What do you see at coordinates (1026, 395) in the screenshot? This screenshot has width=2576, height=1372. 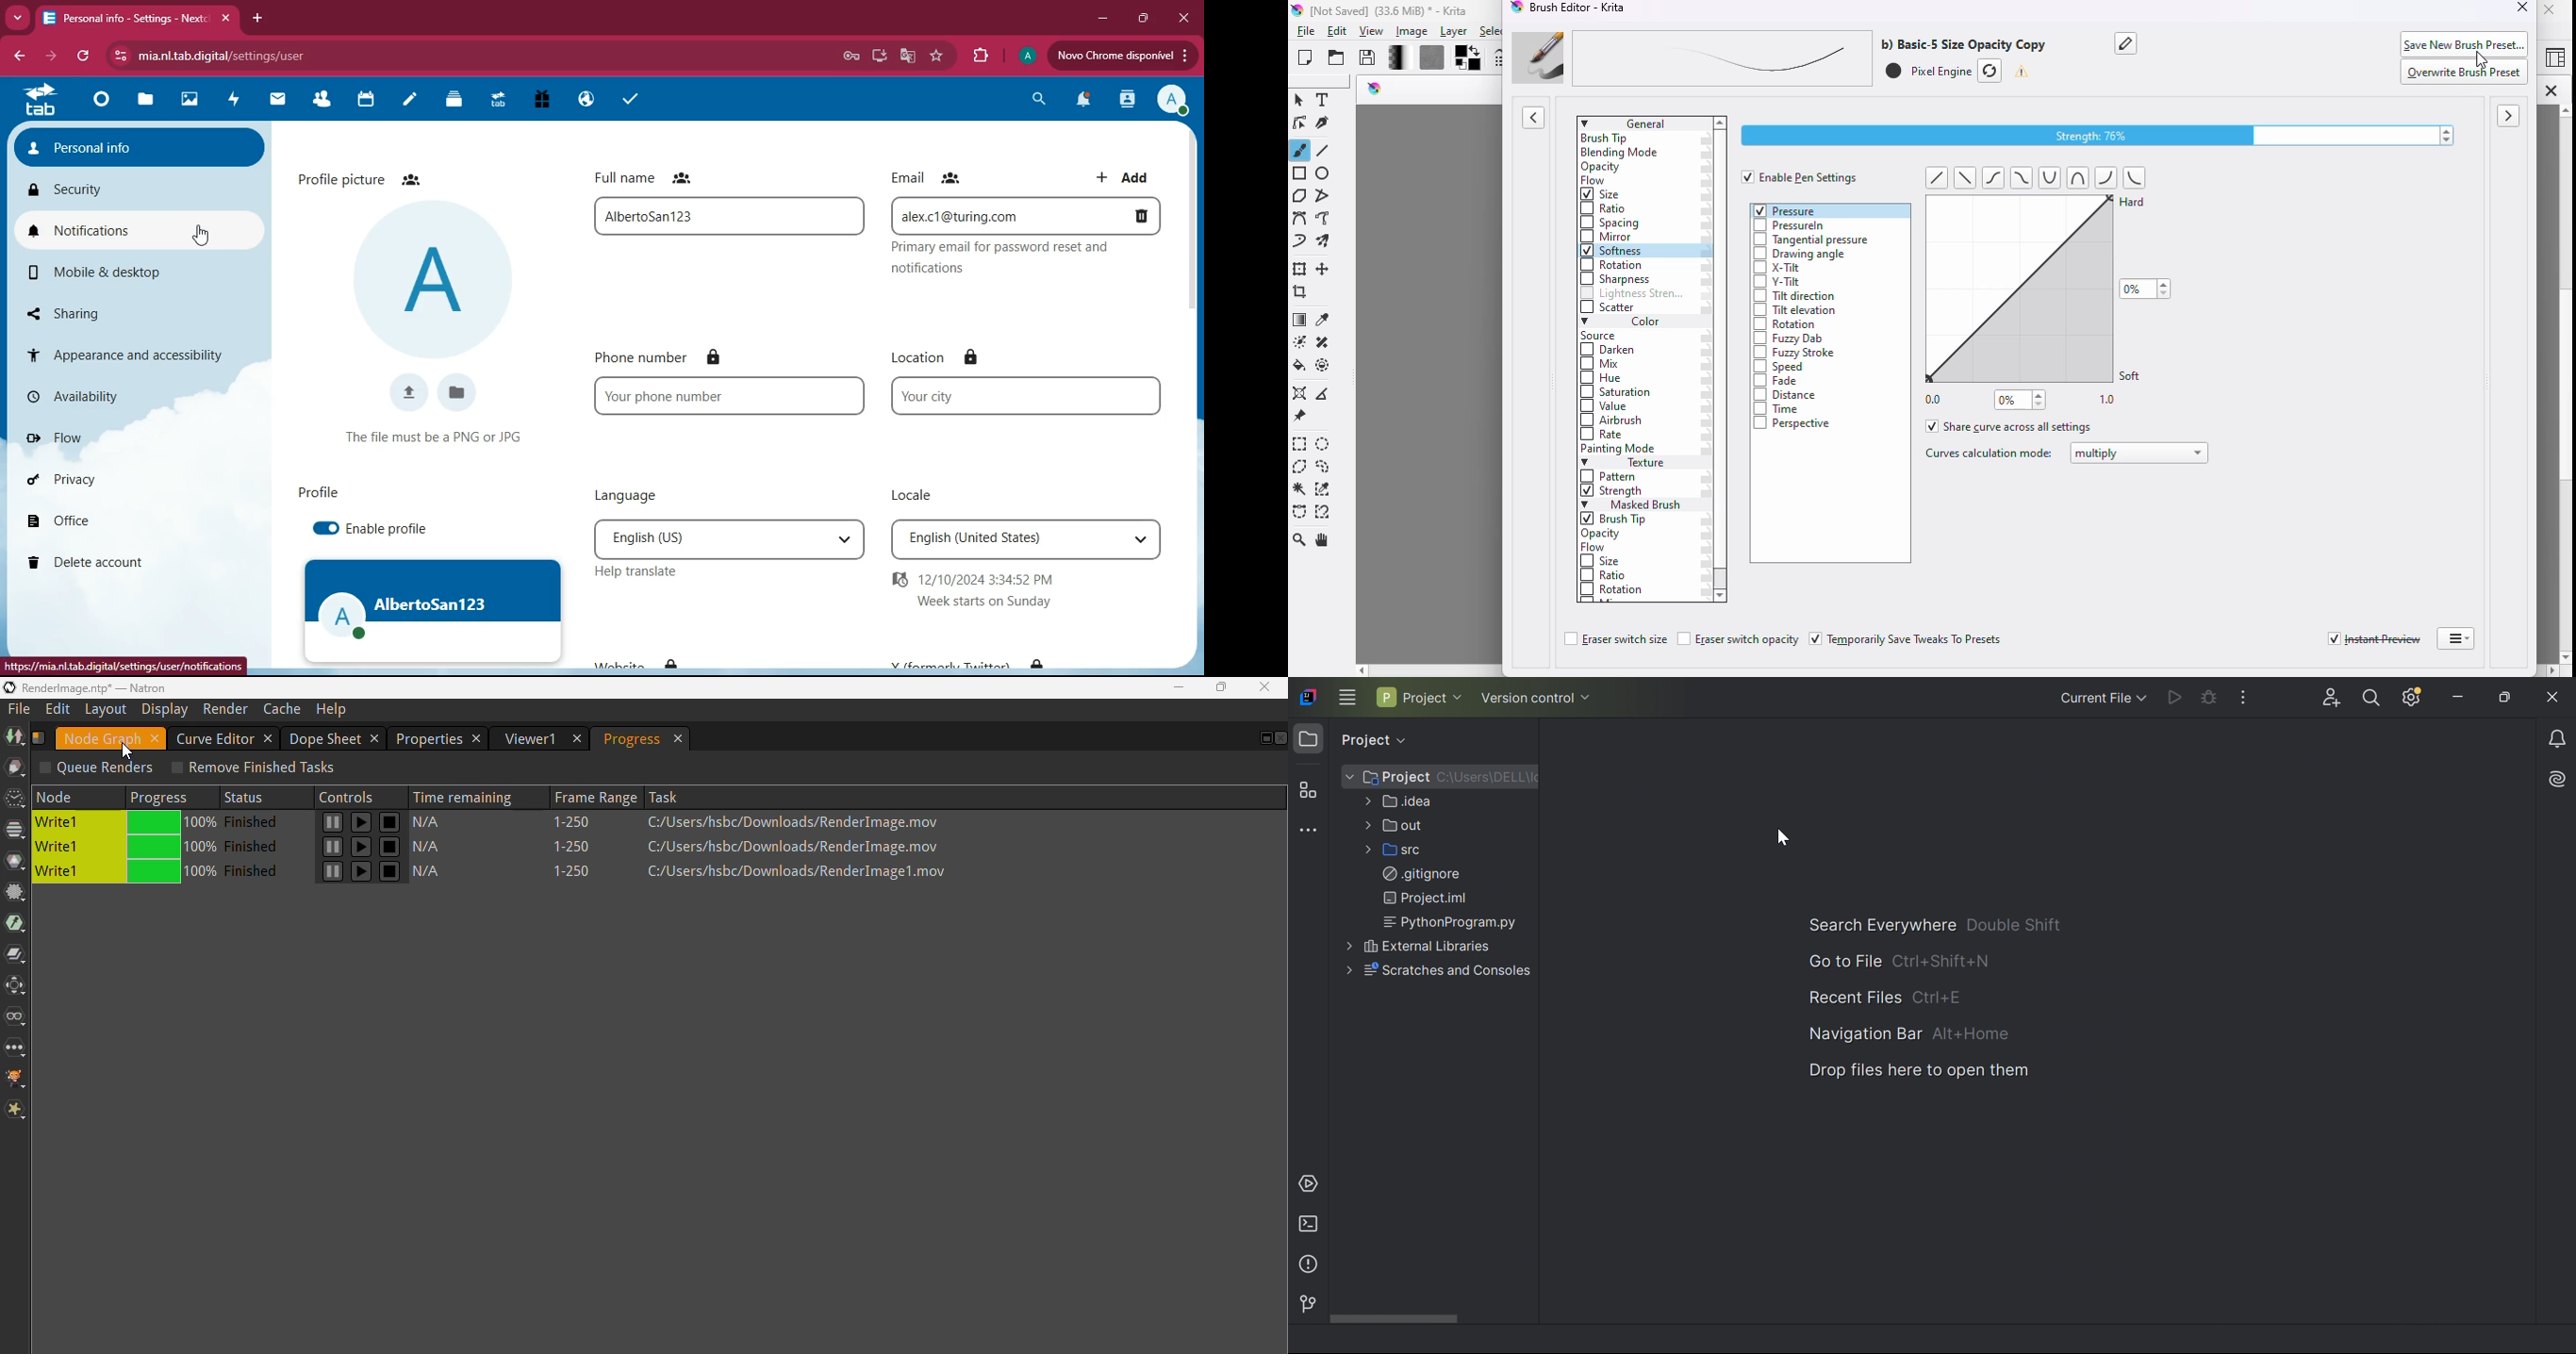 I see `location` at bounding box center [1026, 395].